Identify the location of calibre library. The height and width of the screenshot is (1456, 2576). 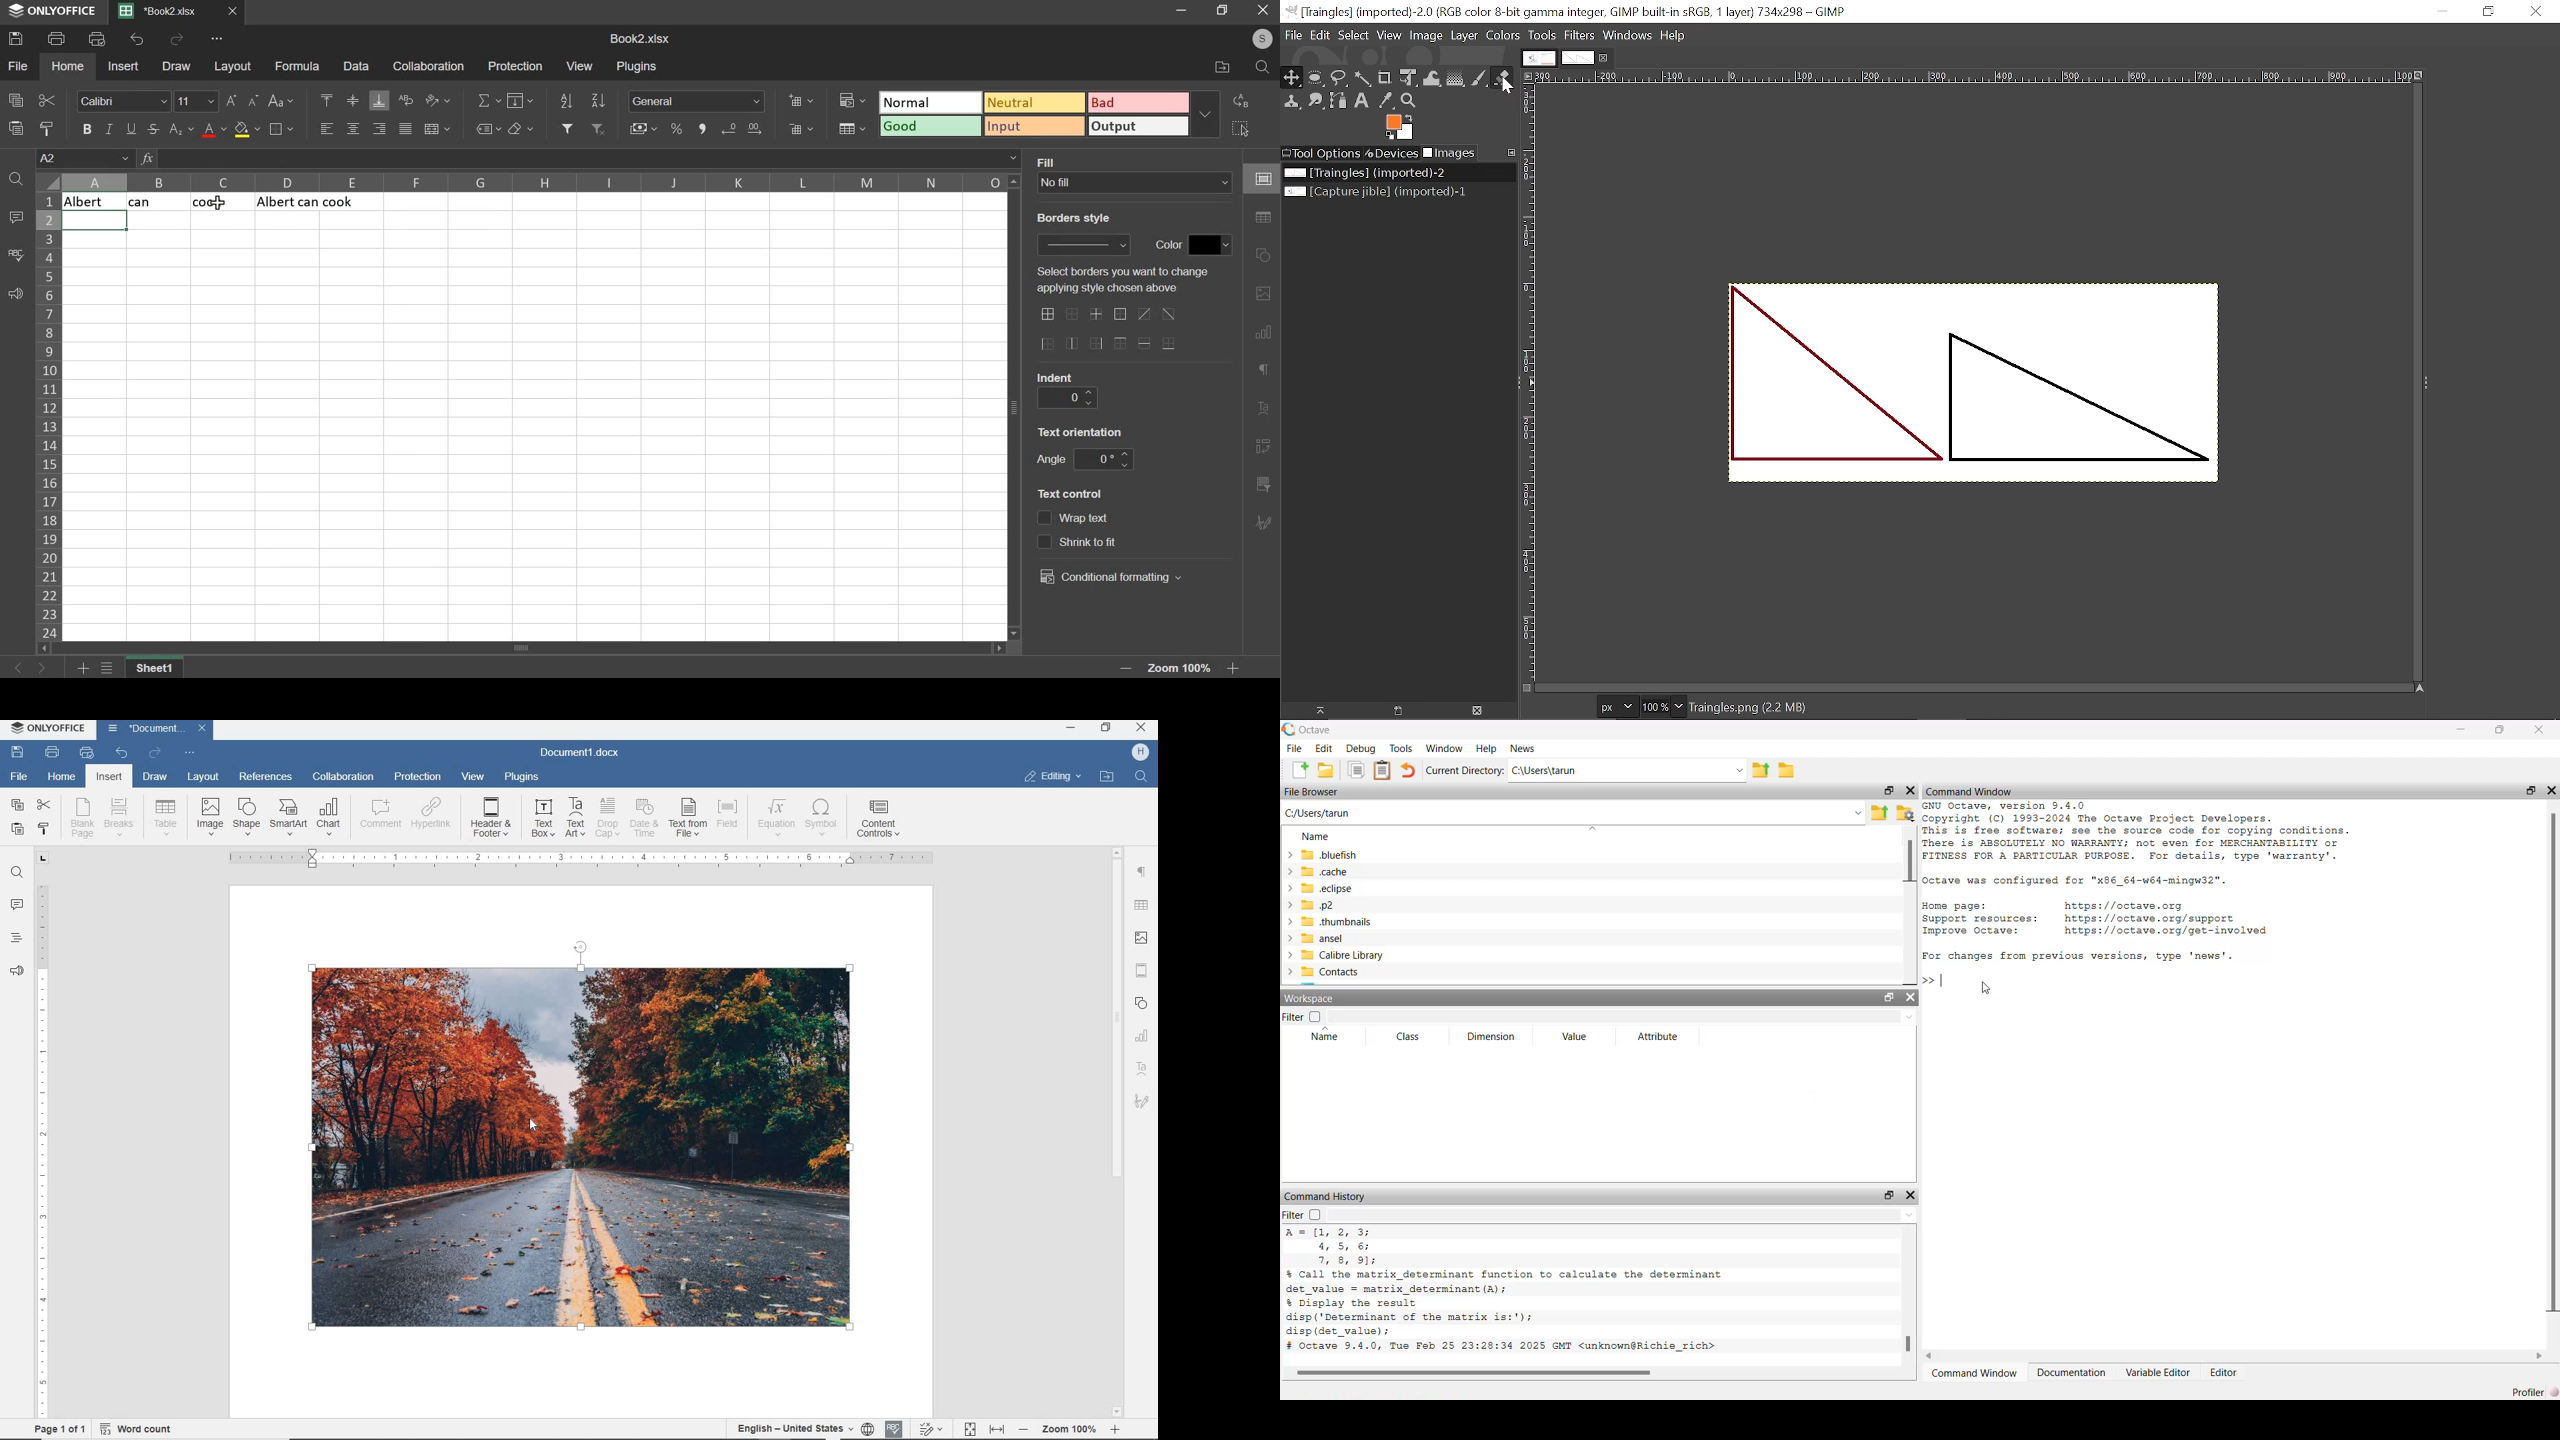
(1335, 955).